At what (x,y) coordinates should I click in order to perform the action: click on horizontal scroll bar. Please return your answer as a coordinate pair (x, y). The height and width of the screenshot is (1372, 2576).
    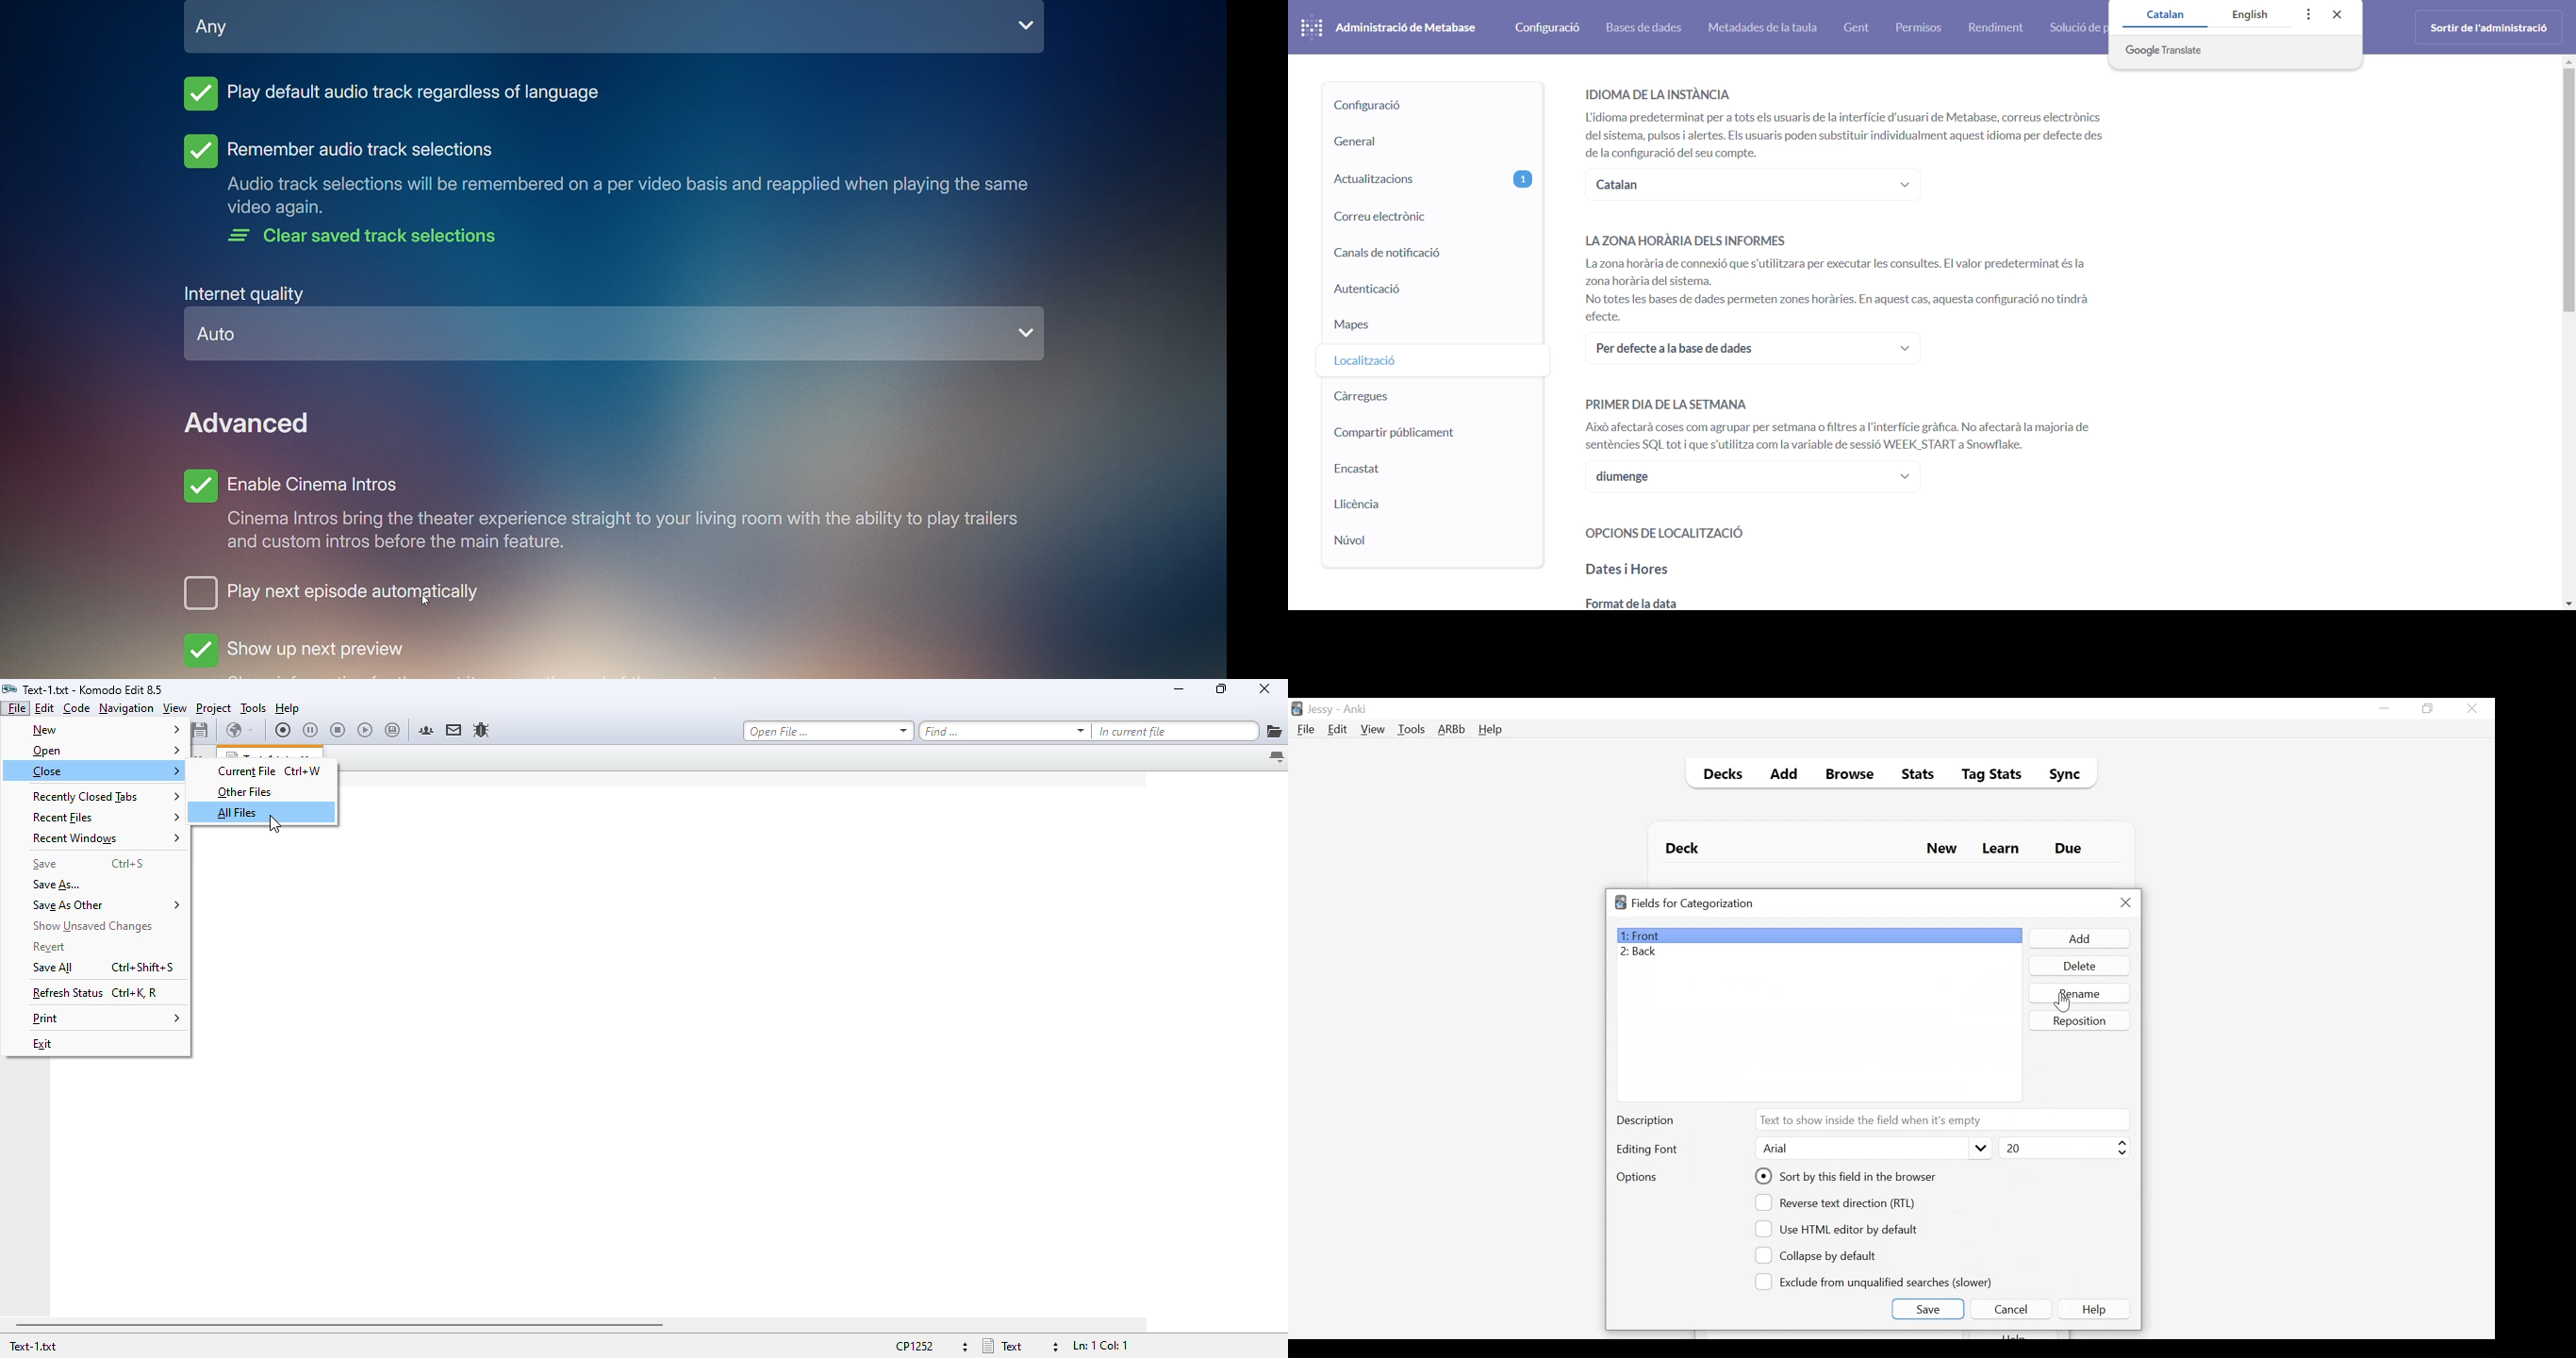
    Looking at the image, I should click on (339, 1325).